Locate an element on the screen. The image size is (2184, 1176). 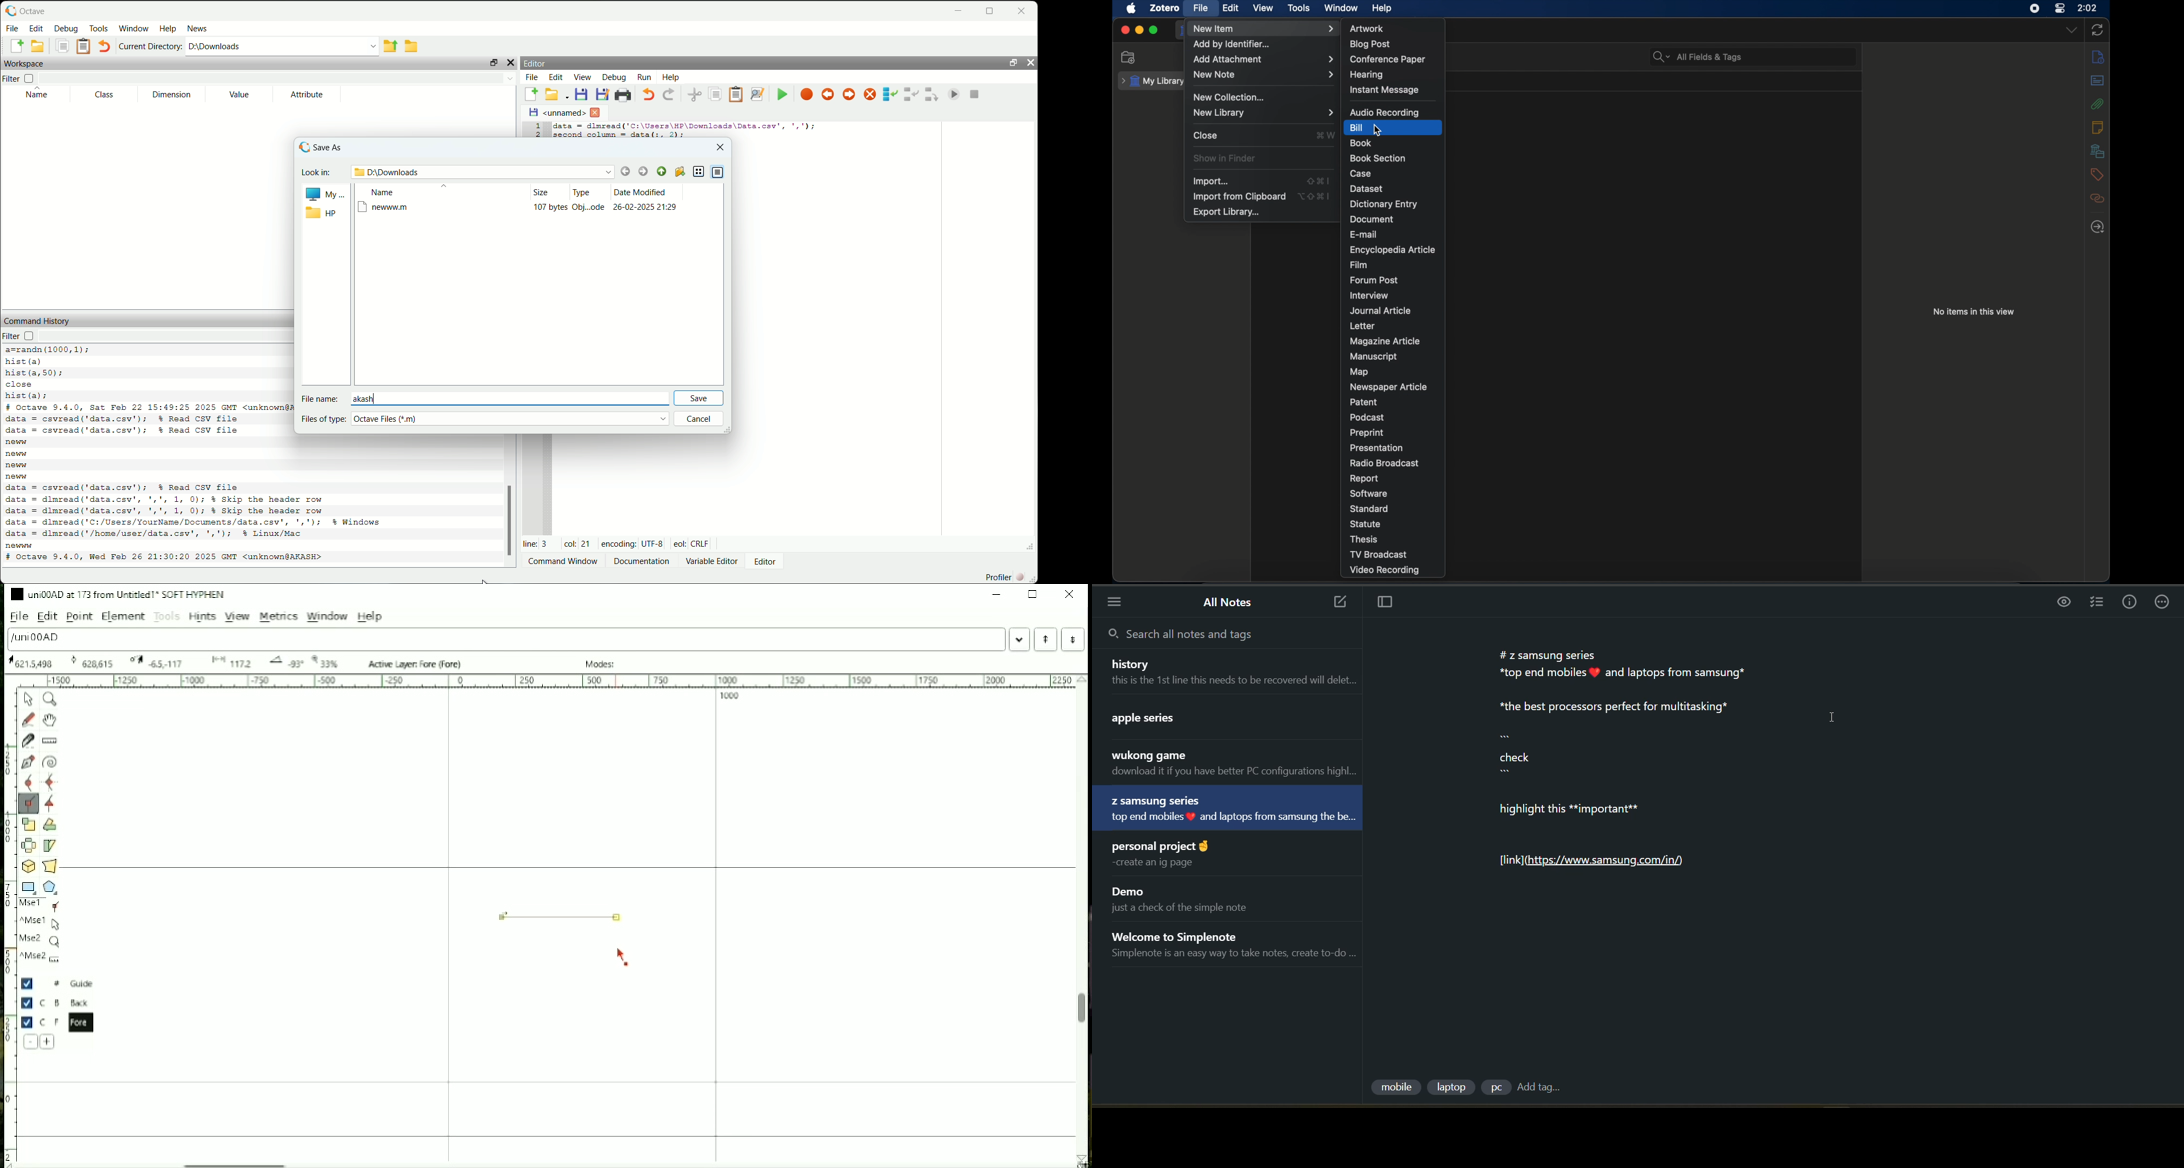
abstract is located at coordinates (2097, 80).